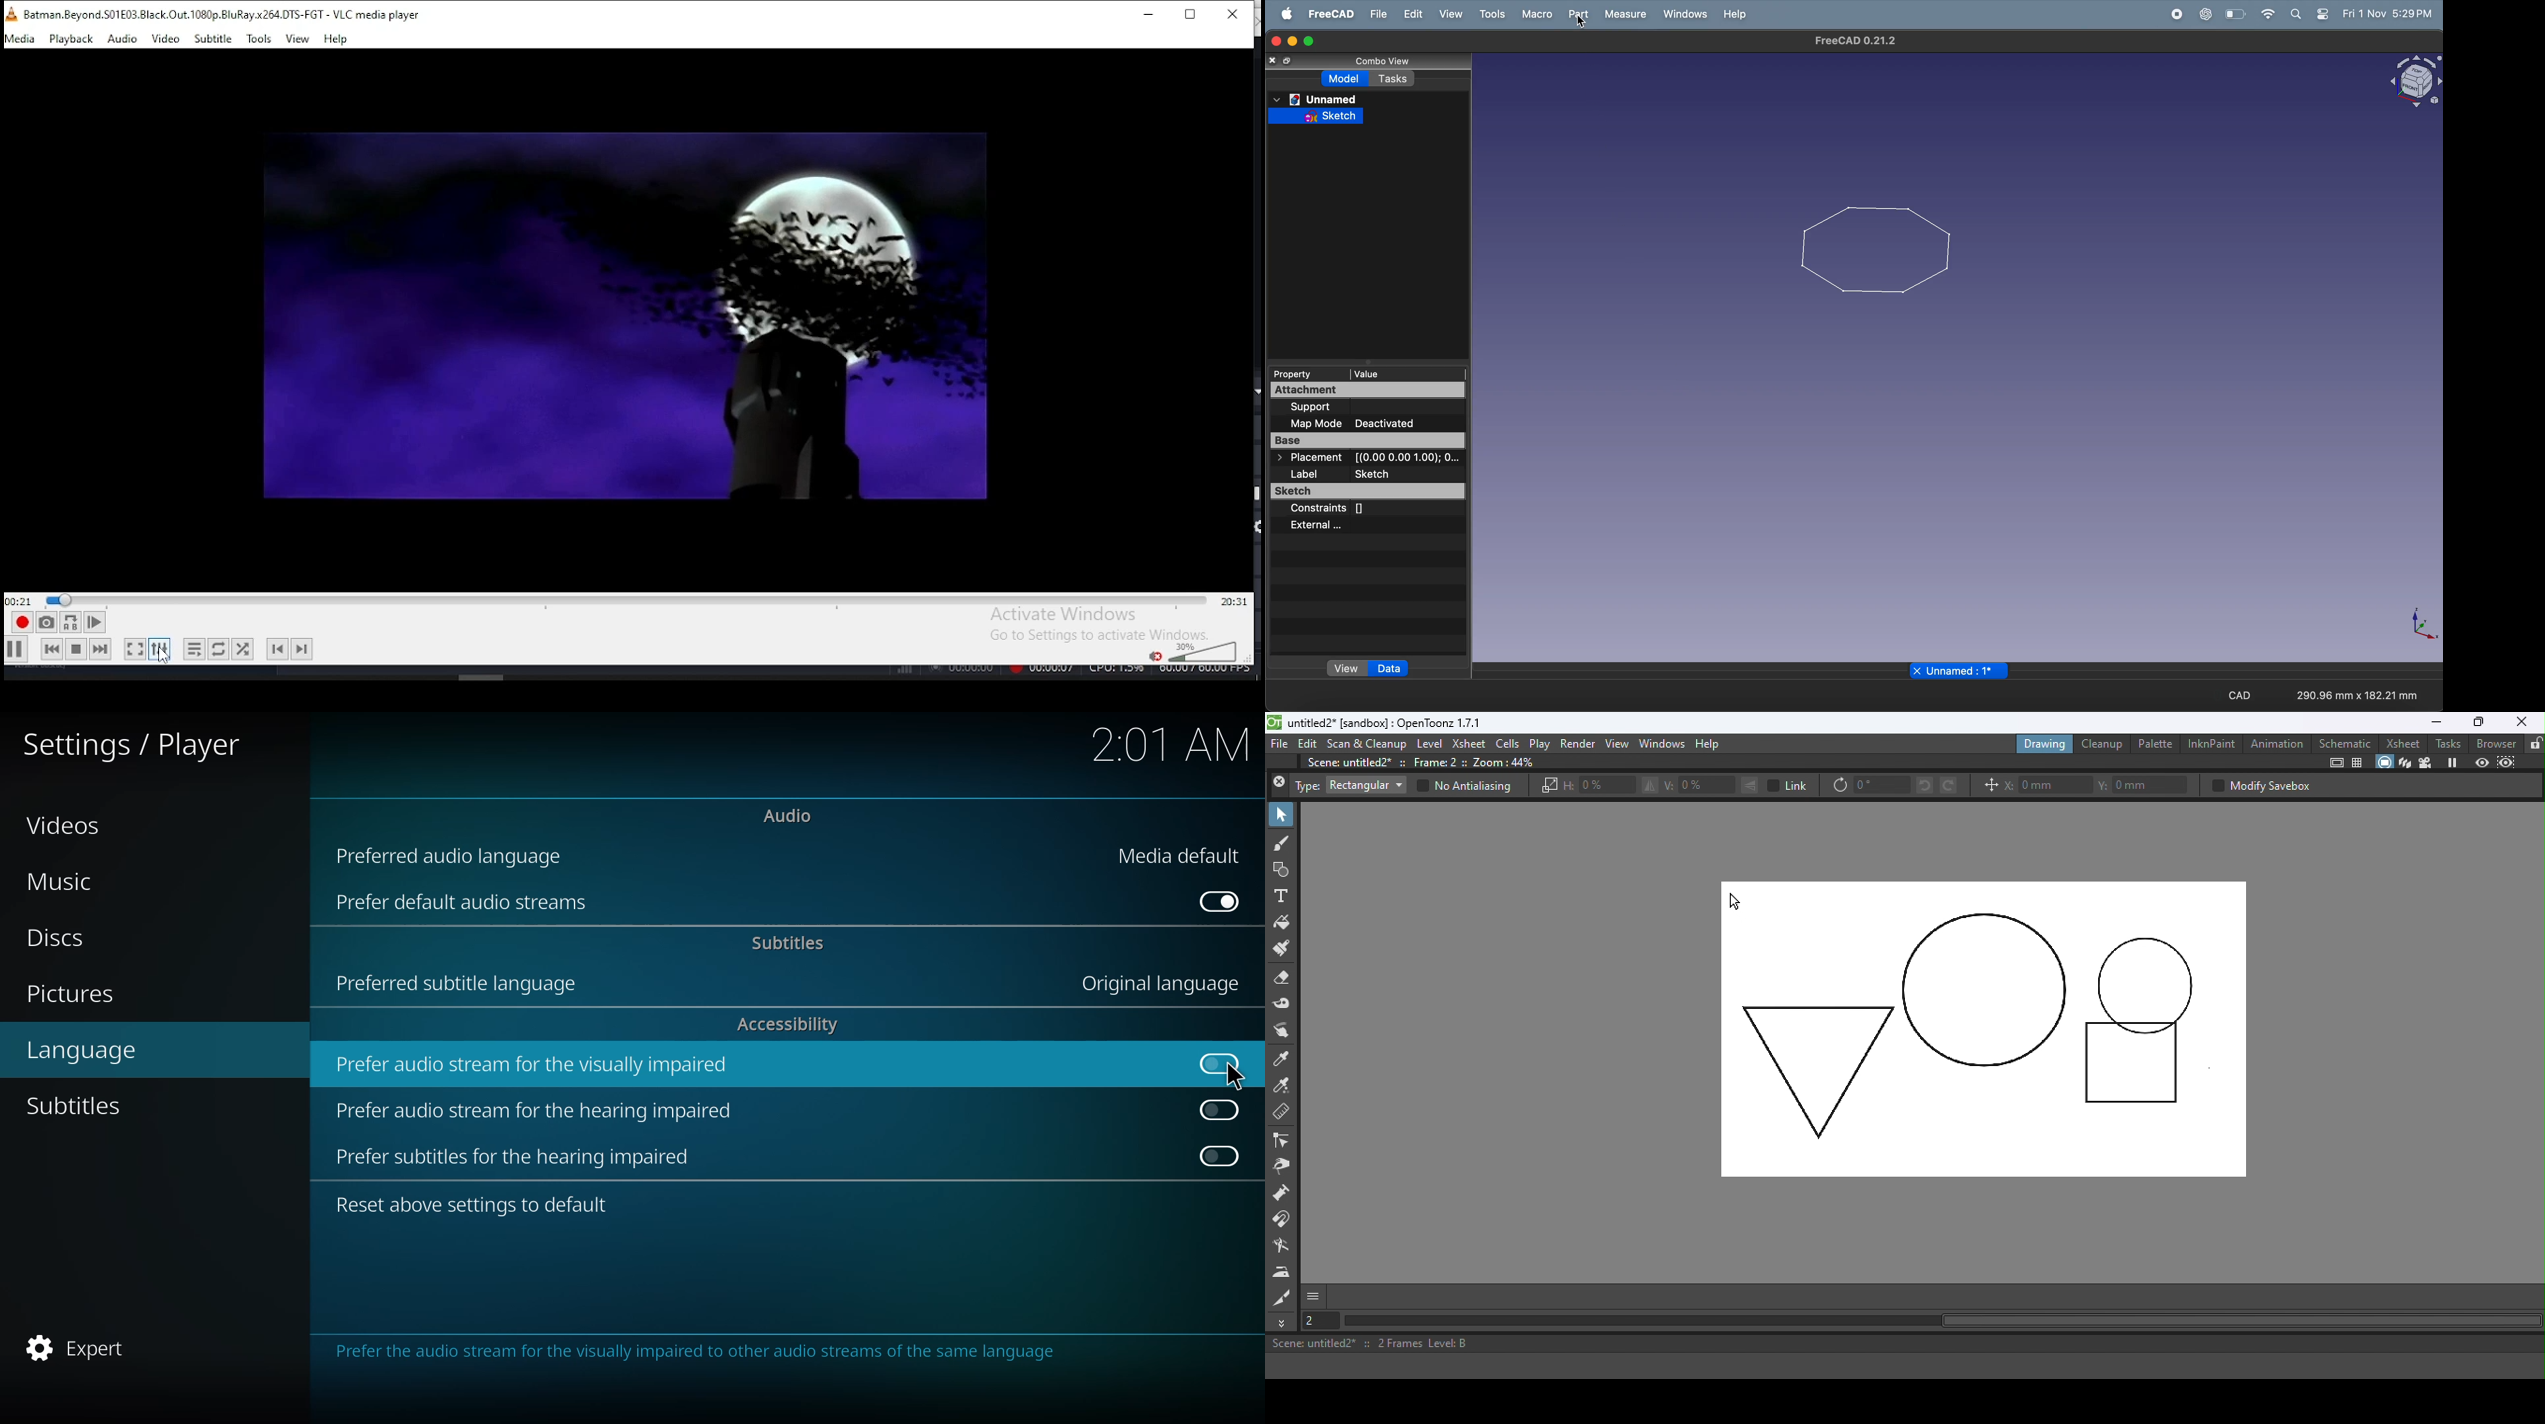 The image size is (2548, 1428). What do you see at coordinates (1750, 785) in the screenshot?
I see `Flip selection vertically` at bounding box center [1750, 785].